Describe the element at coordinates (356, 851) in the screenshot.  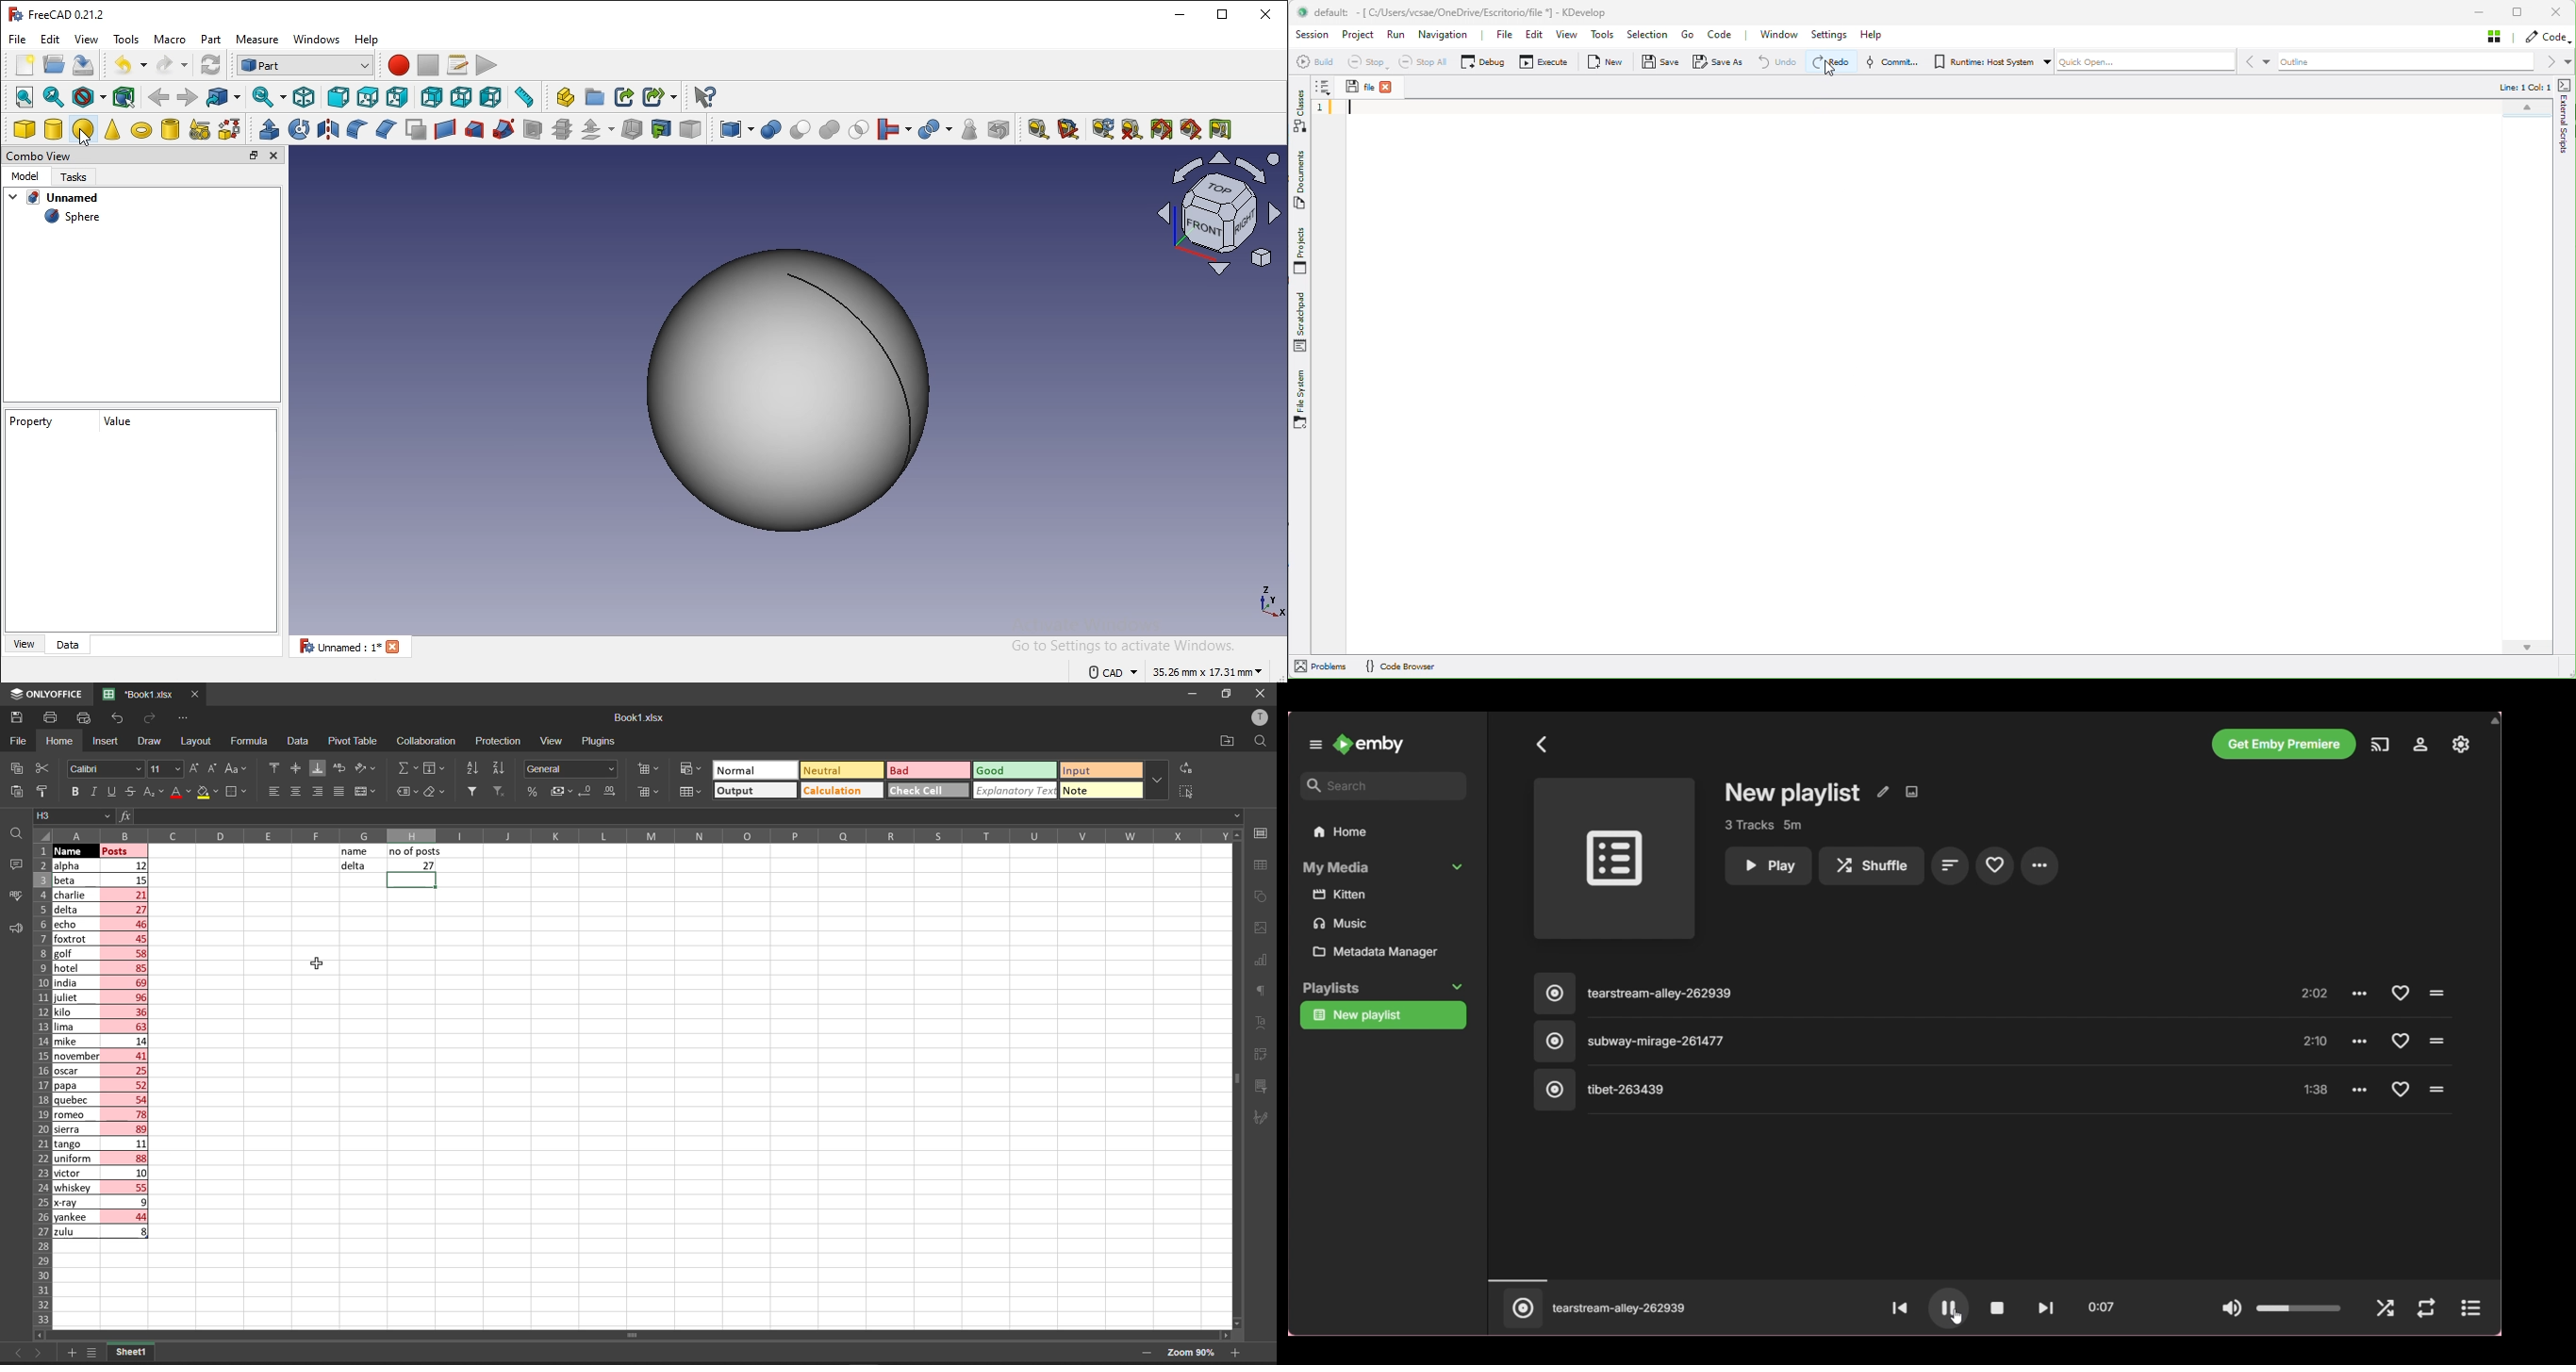
I see `name` at that location.